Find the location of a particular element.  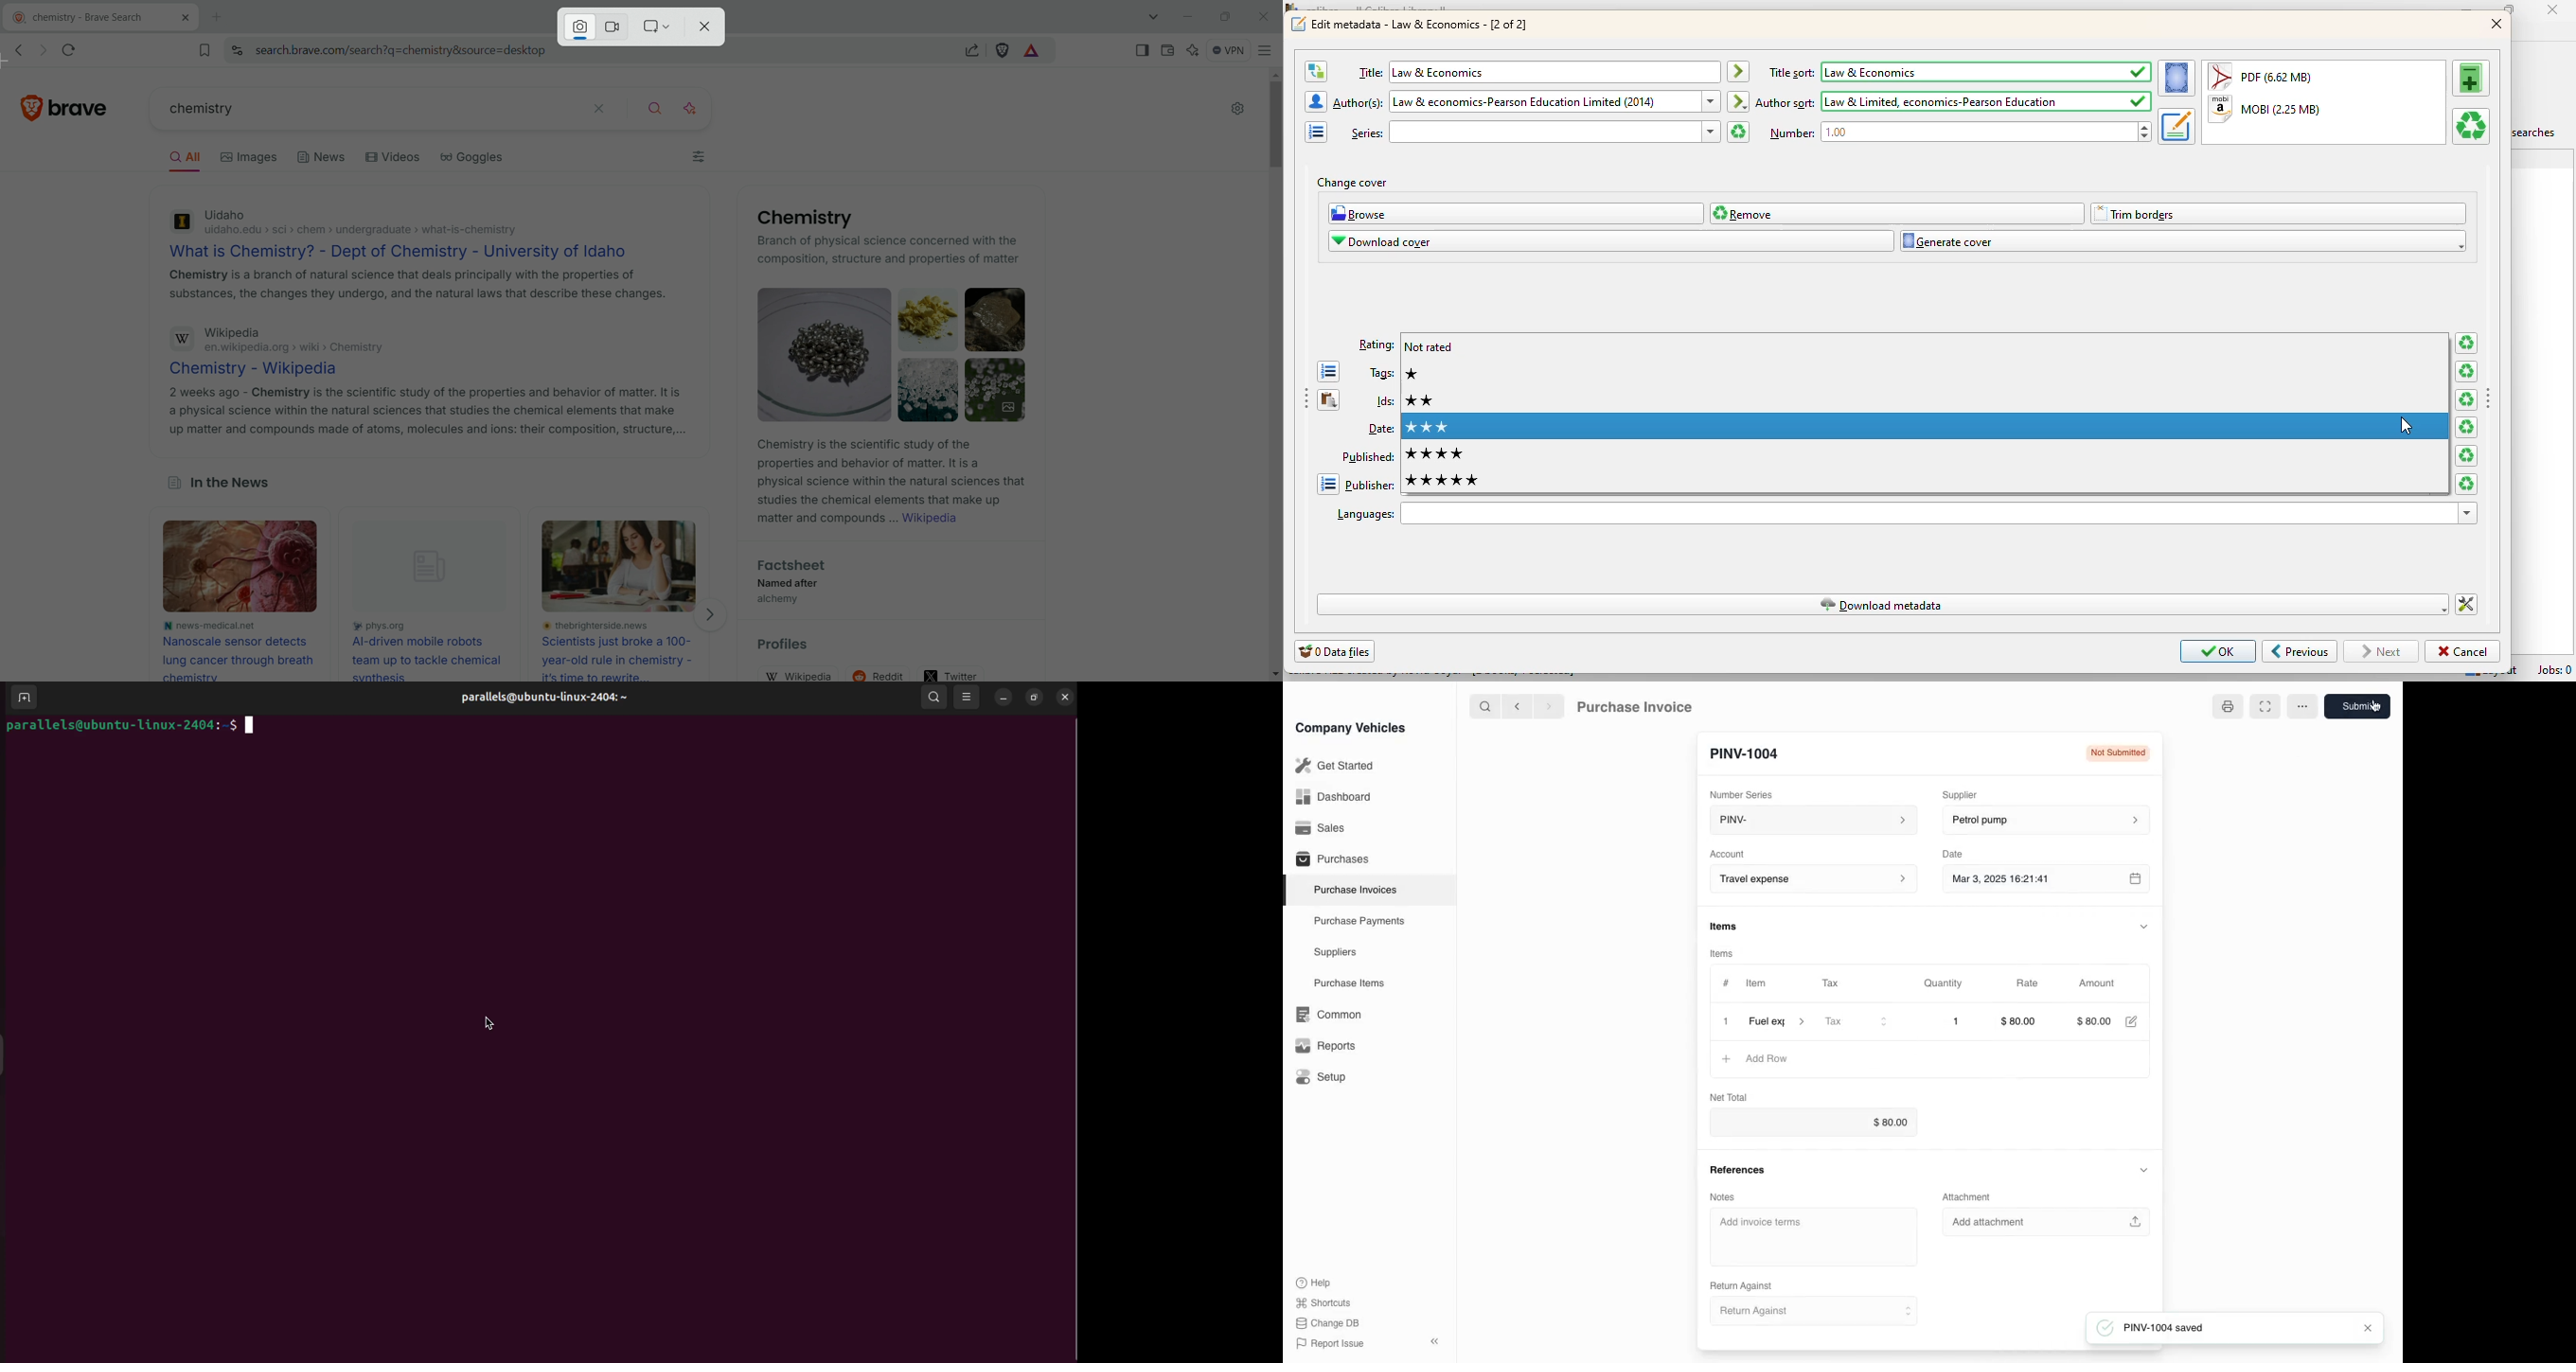

print is located at coordinates (2227, 707).